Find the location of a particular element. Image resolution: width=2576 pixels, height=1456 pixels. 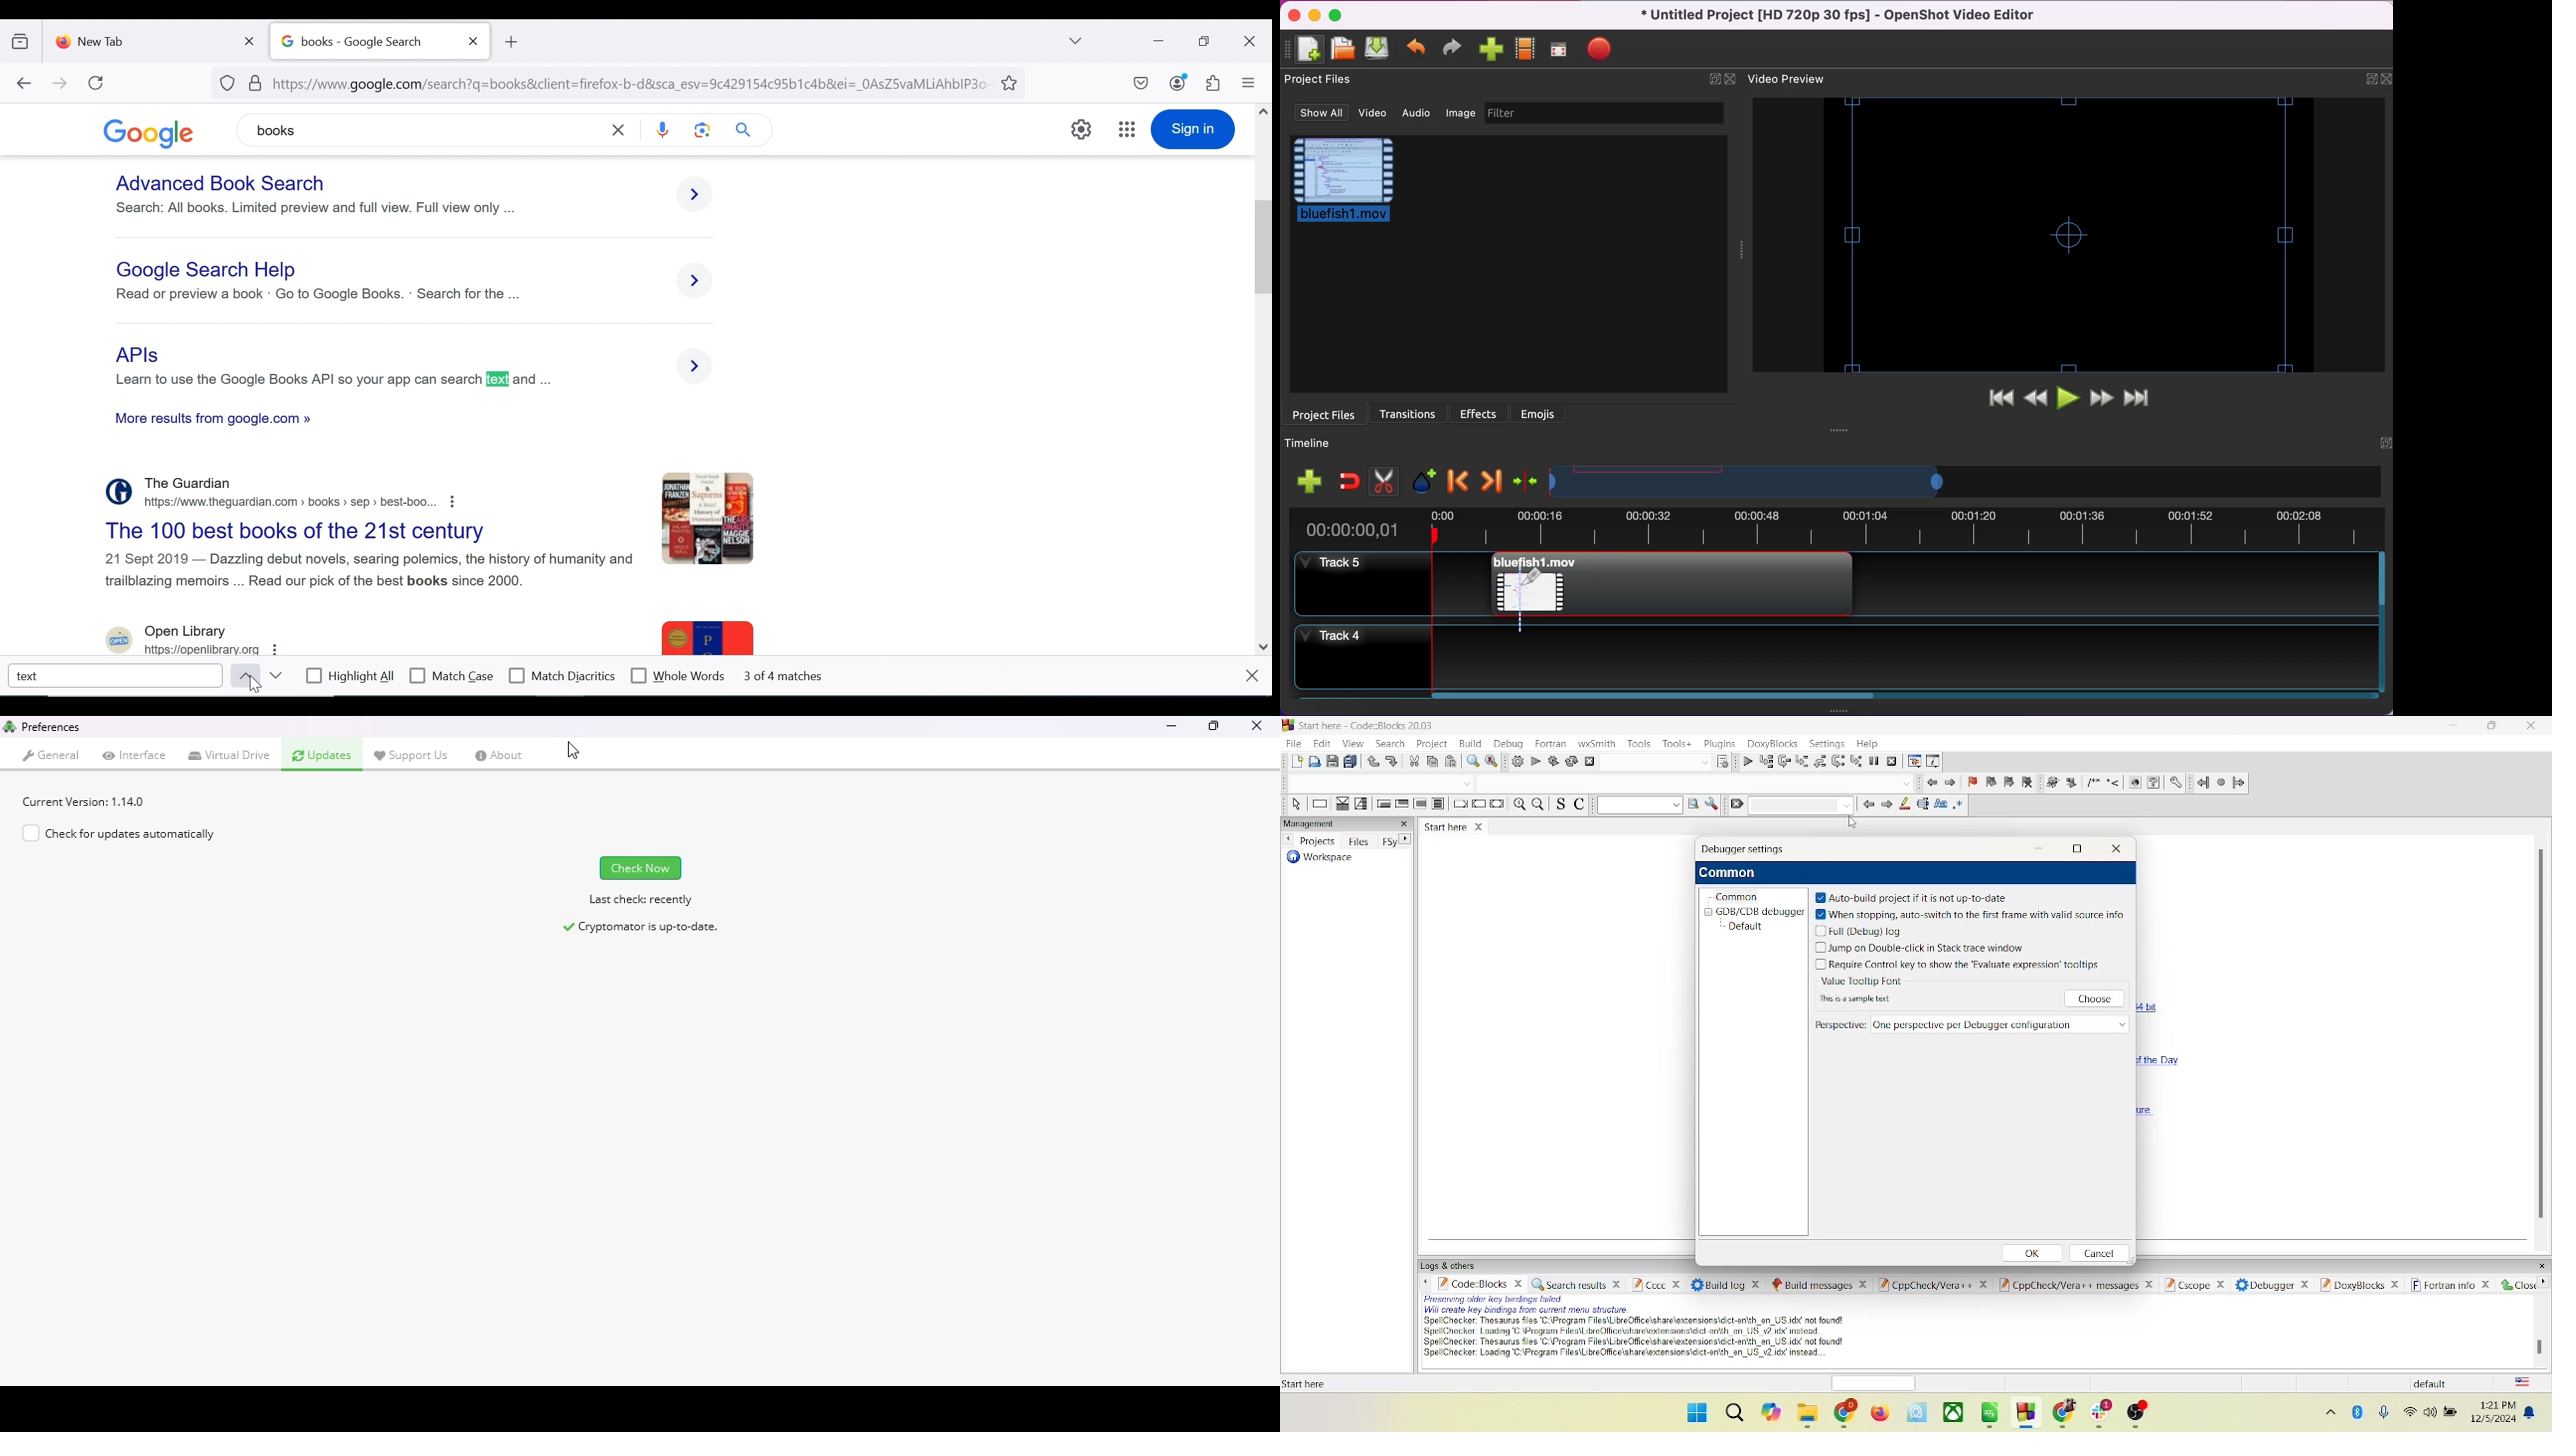

scroll bar is located at coordinates (1262, 375).